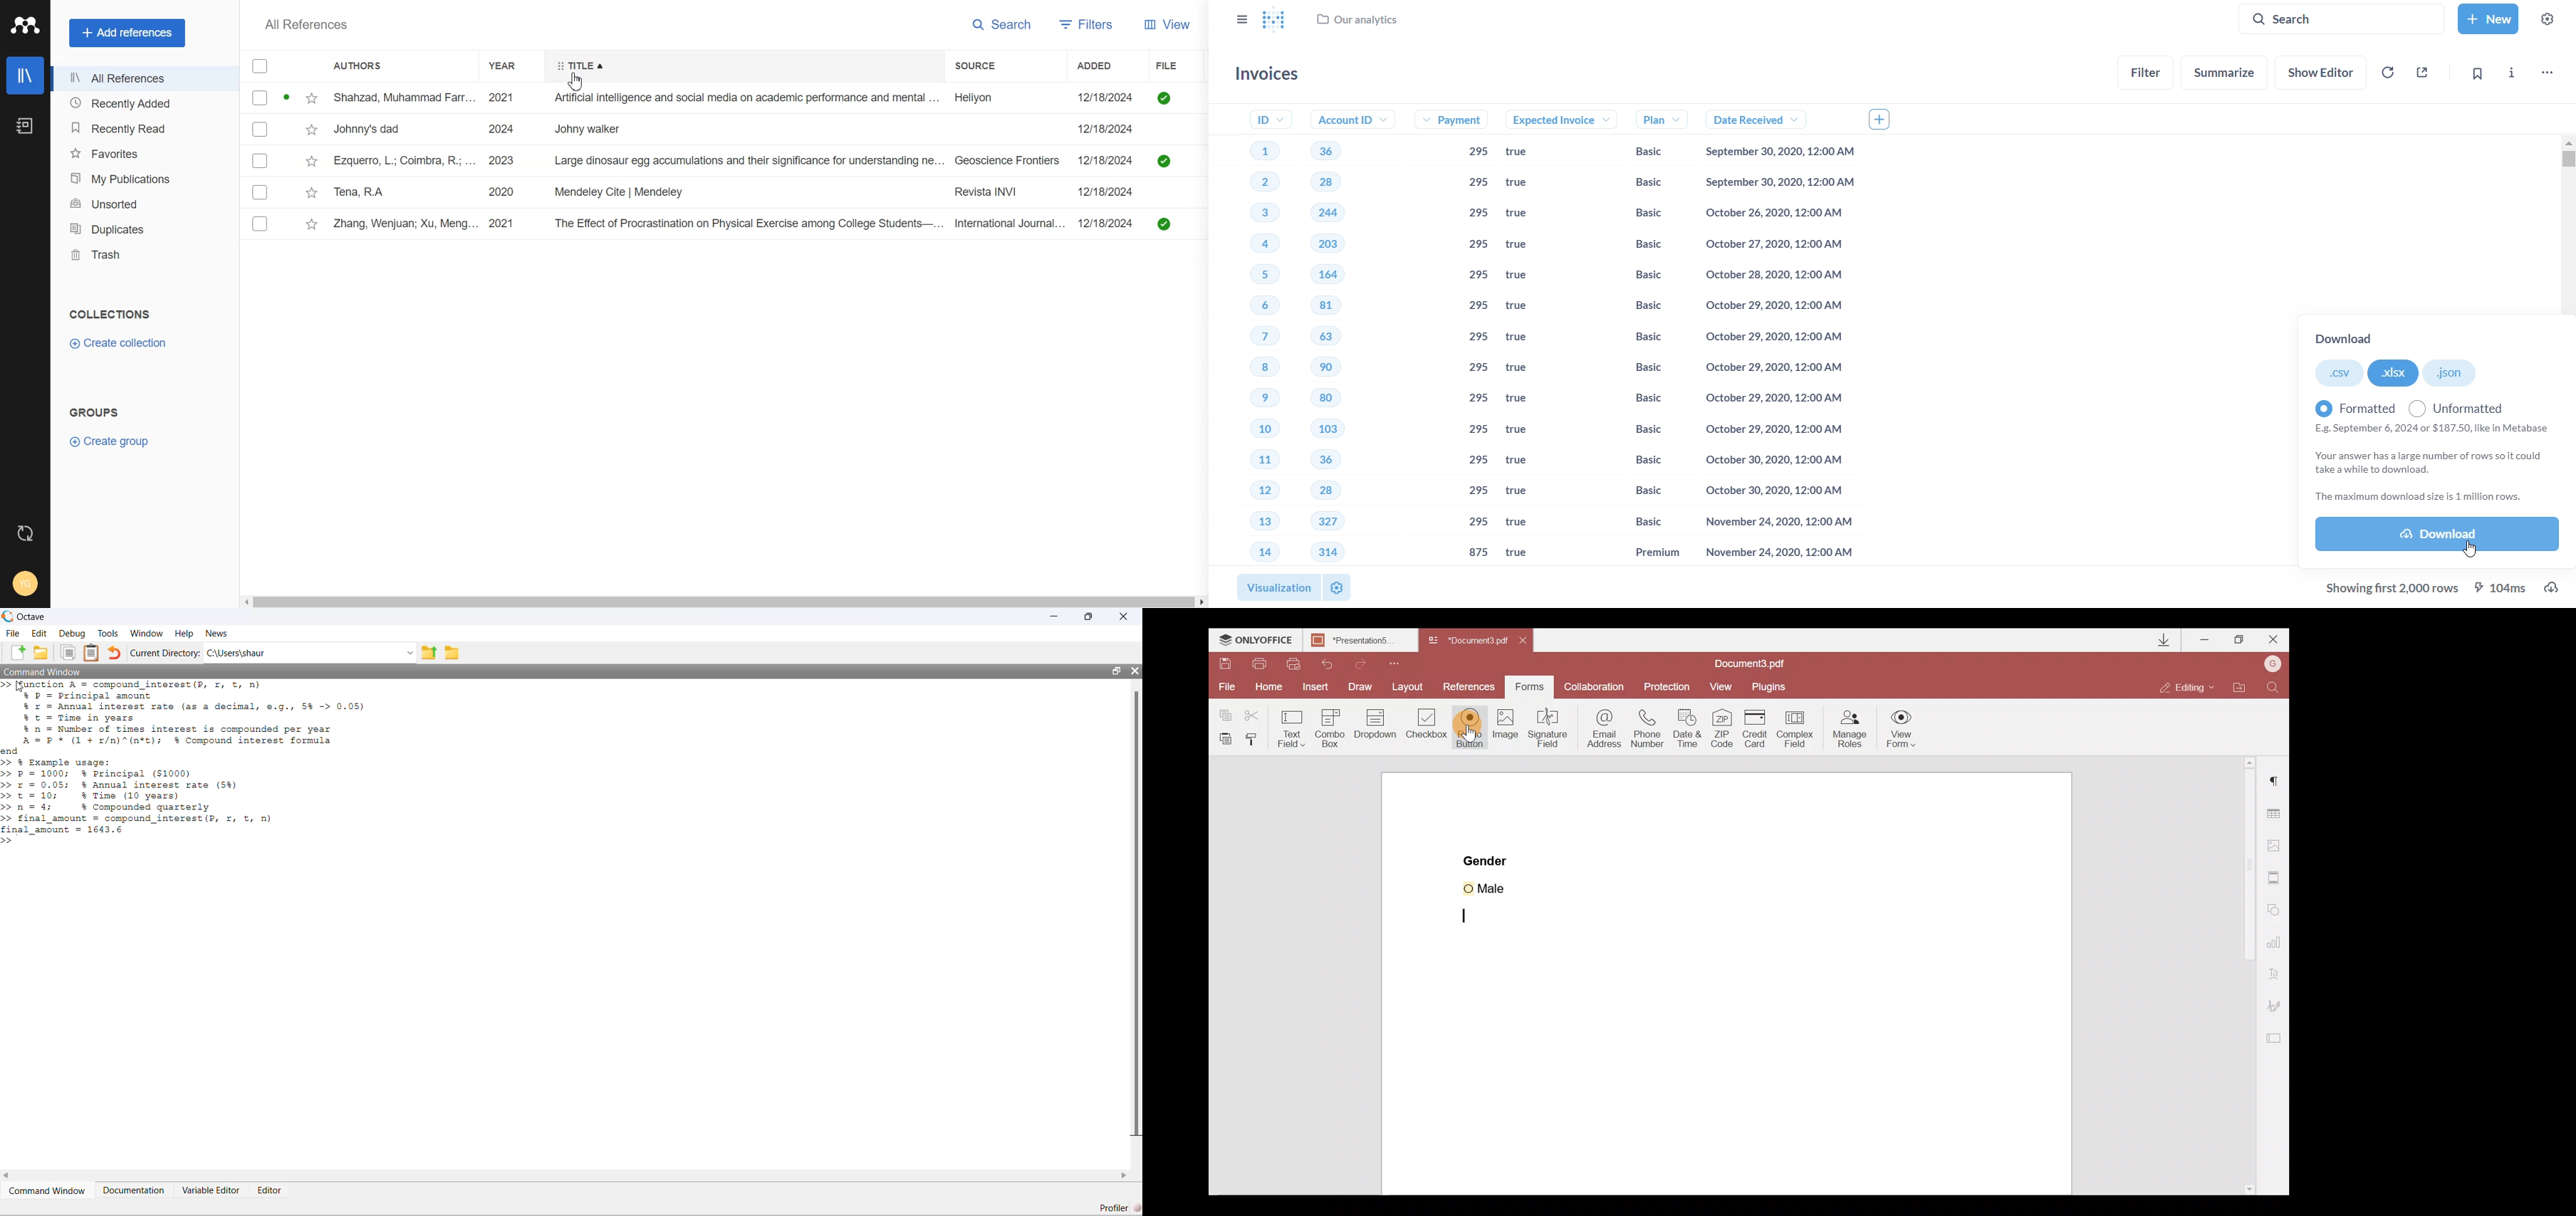 This screenshot has height=1232, width=2576. What do you see at coordinates (511, 65) in the screenshot?
I see `Year` at bounding box center [511, 65].